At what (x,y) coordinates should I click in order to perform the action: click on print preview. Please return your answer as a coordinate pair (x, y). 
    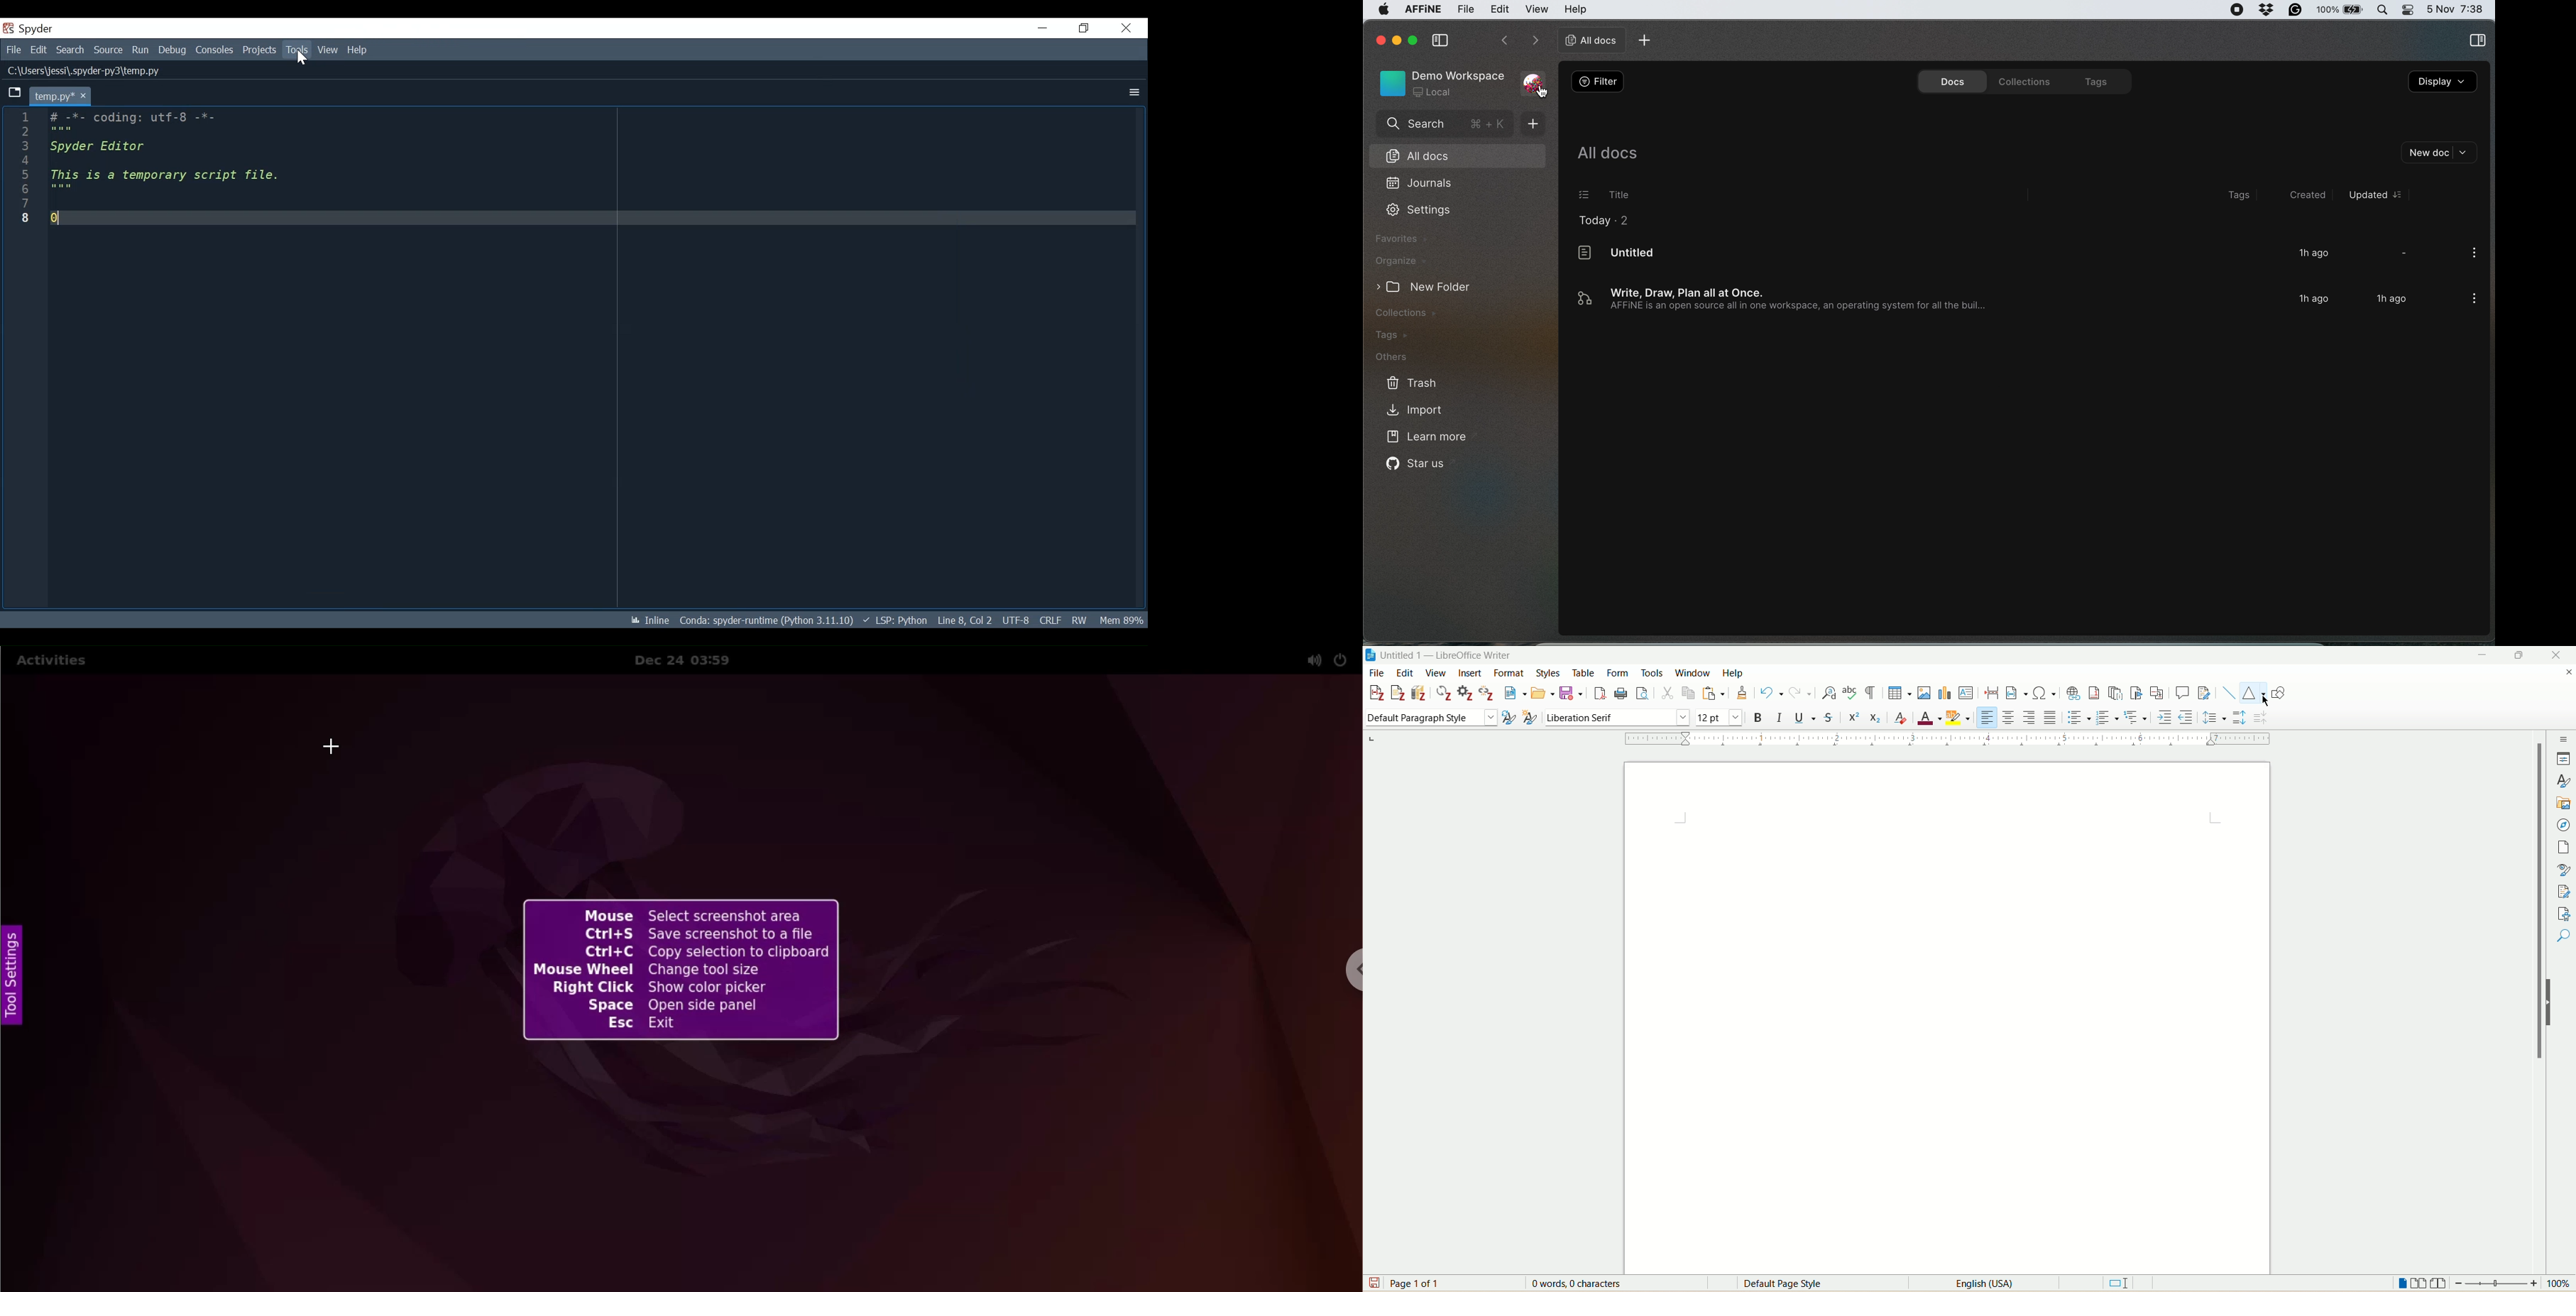
    Looking at the image, I should click on (1643, 693).